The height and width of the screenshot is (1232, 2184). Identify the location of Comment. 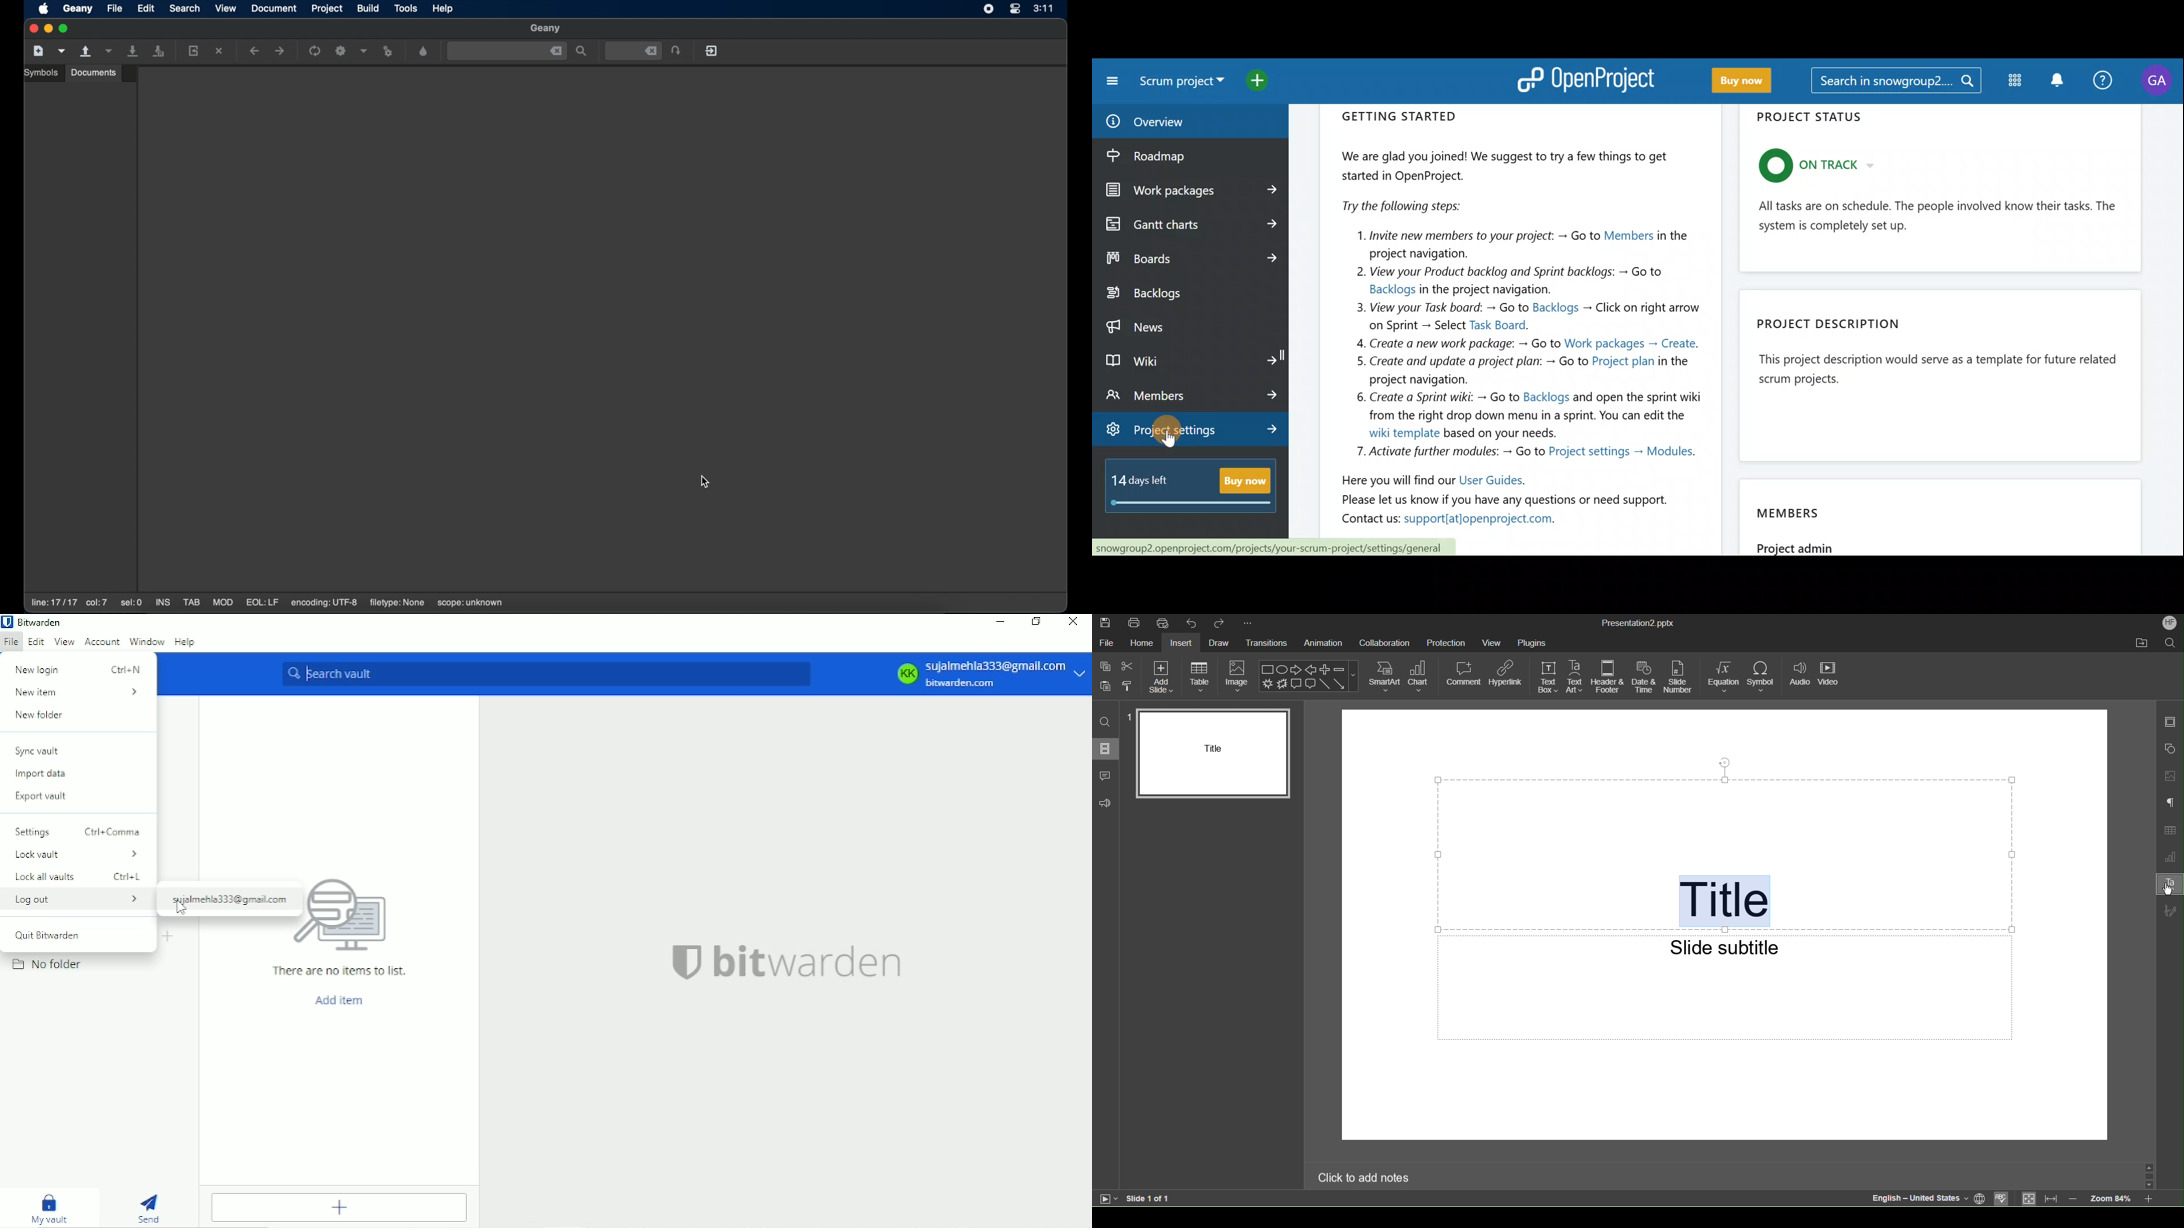
(1106, 775).